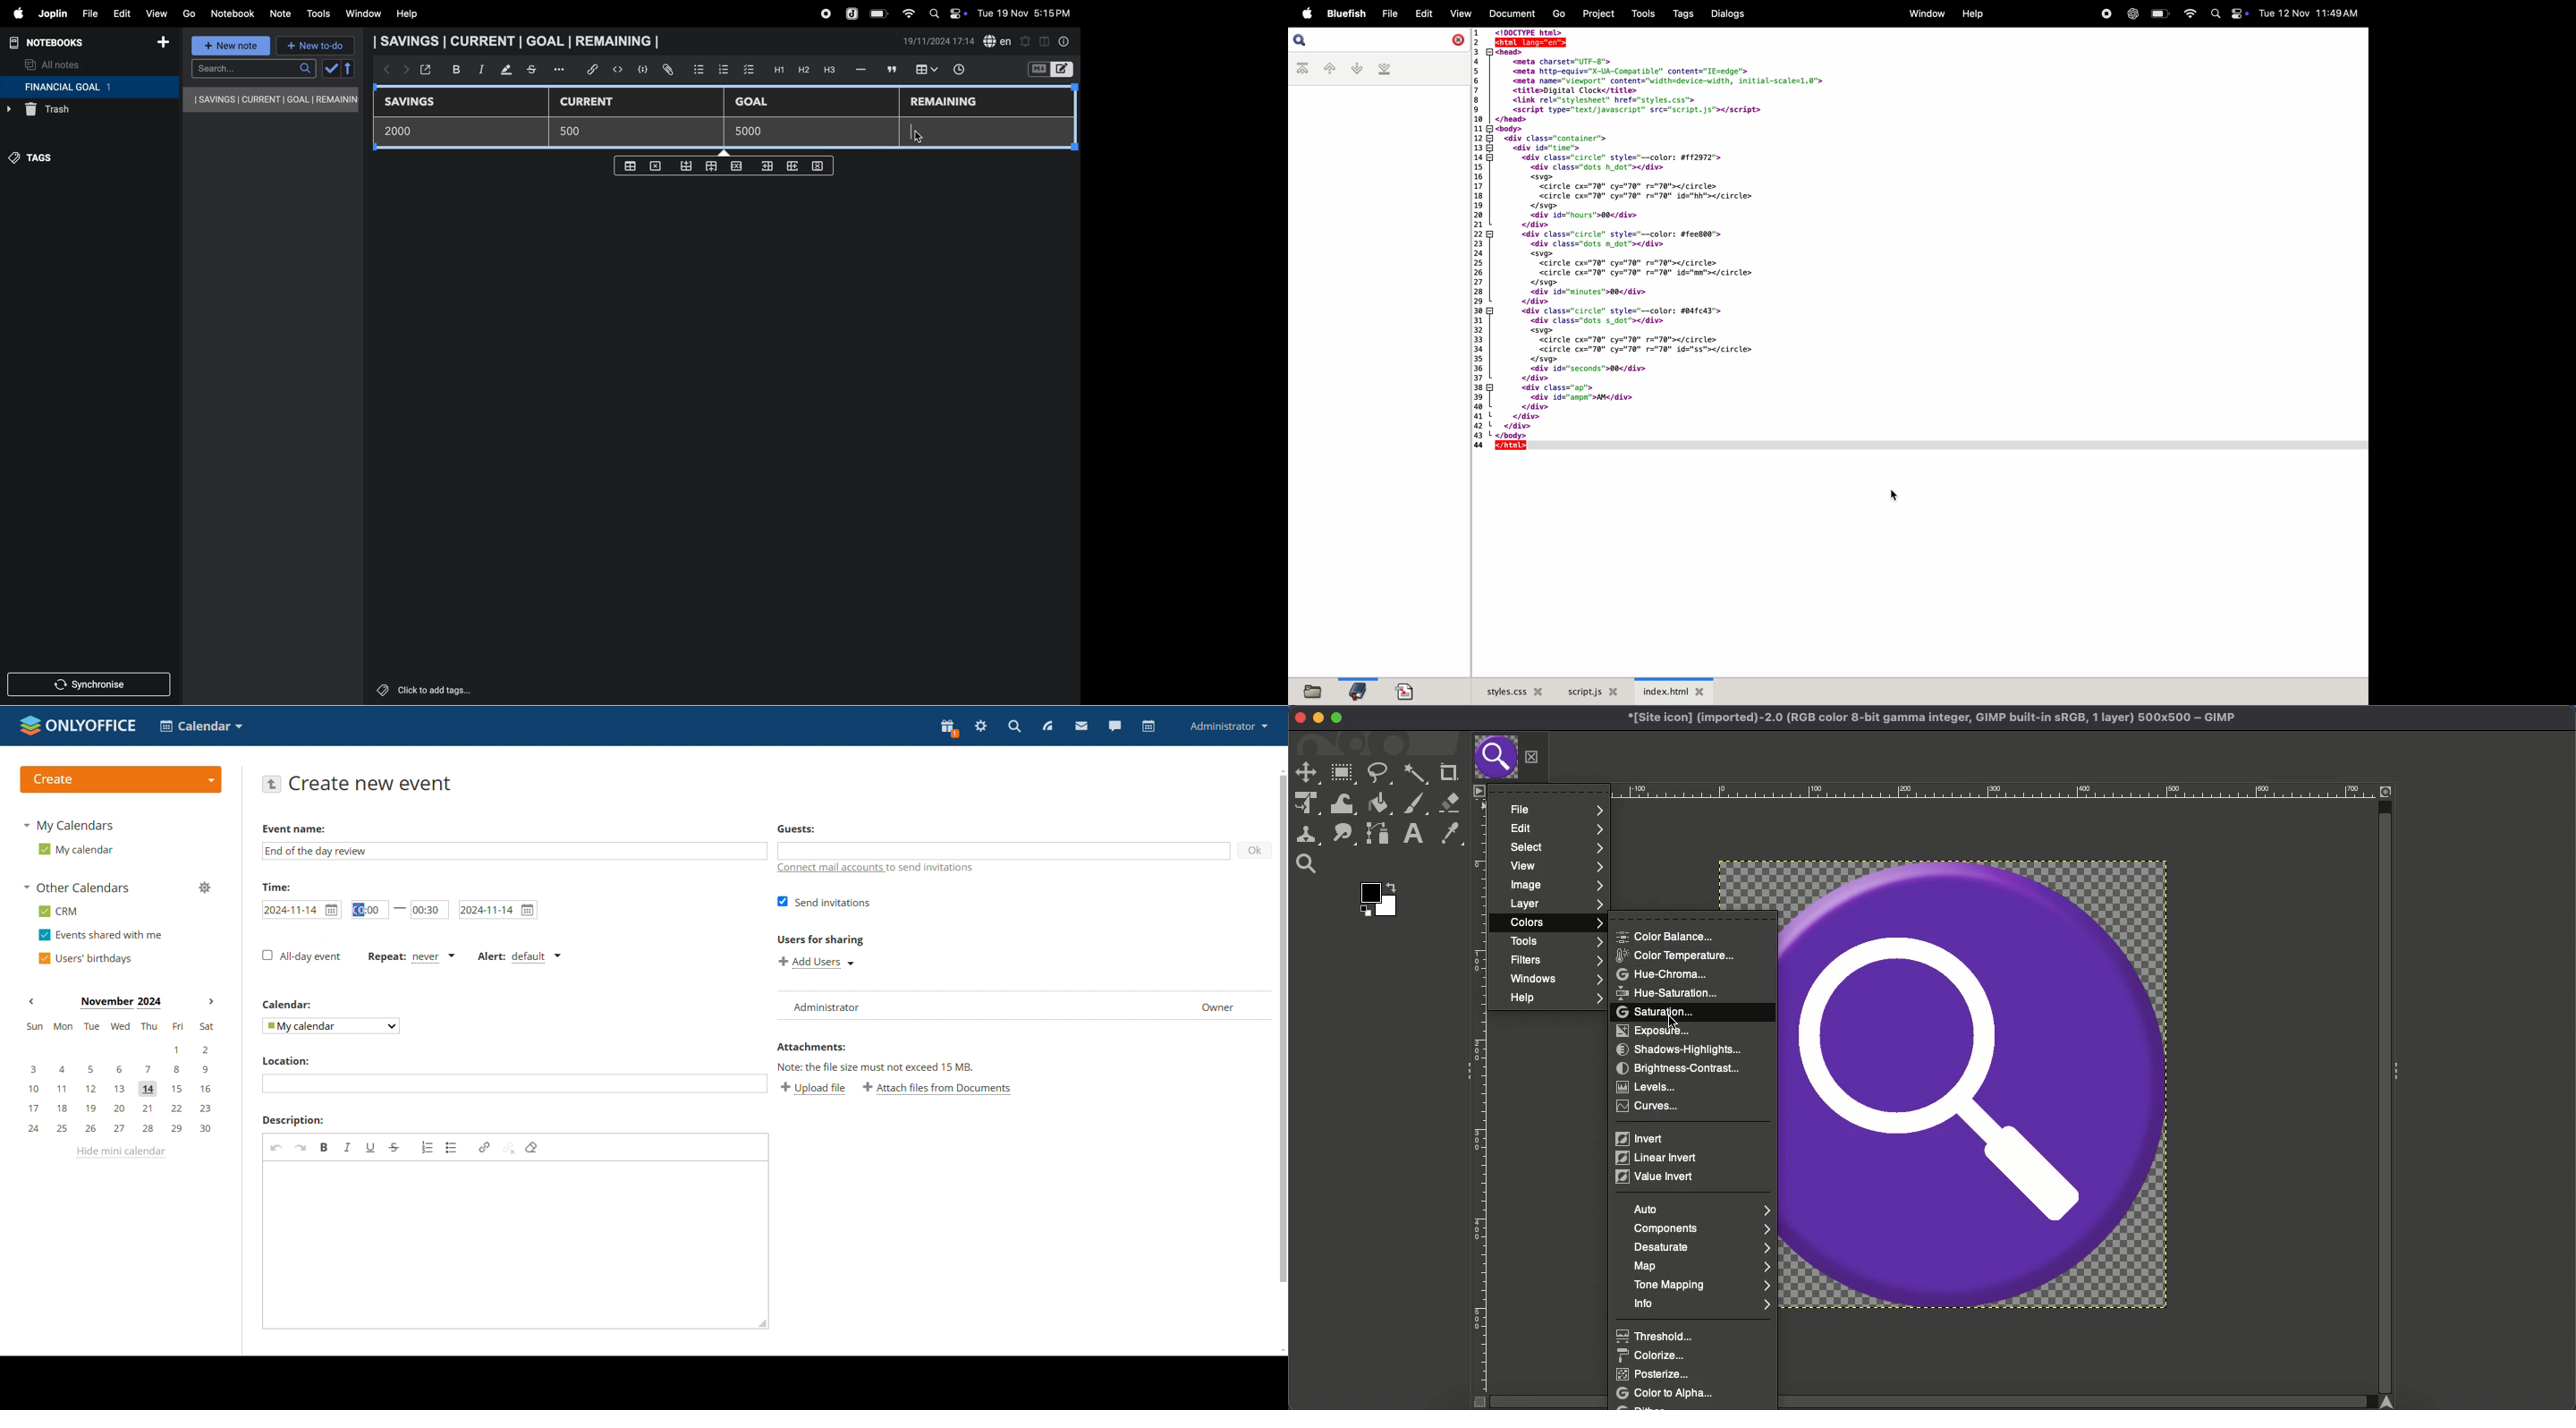  Describe the element at coordinates (1065, 41) in the screenshot. I see `info` at that location.